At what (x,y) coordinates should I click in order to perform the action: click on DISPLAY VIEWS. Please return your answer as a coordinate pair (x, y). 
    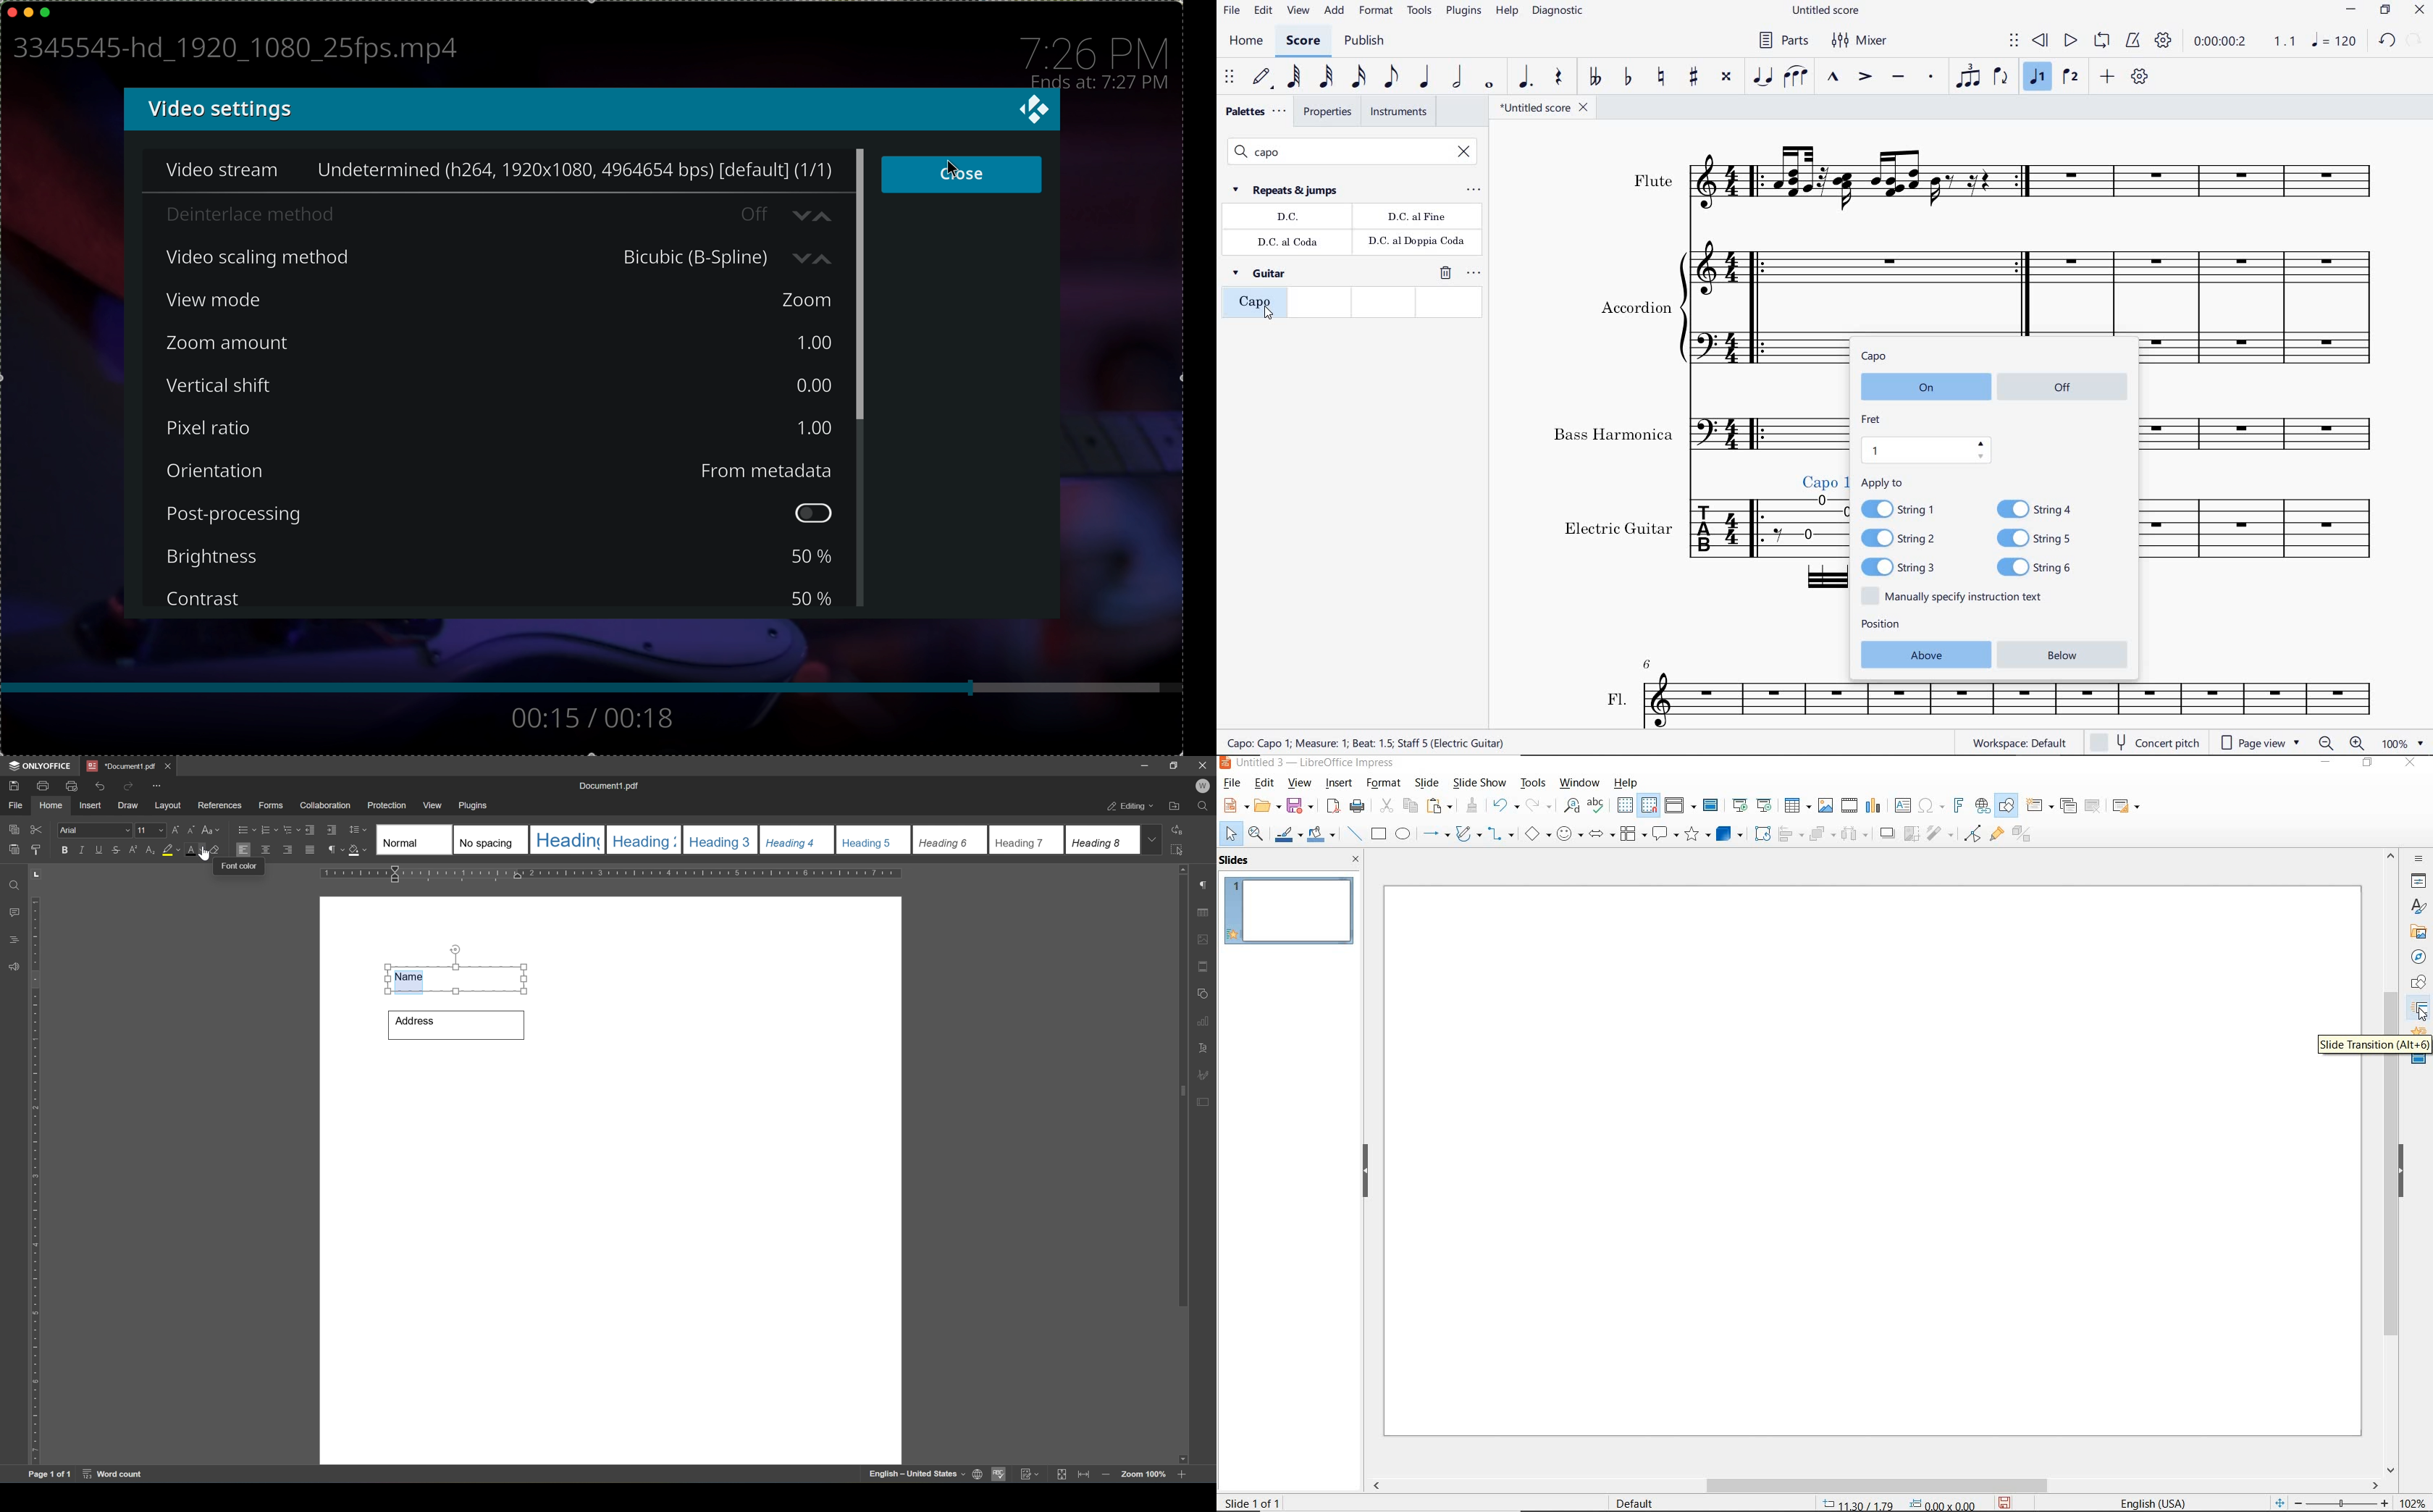
    Looking at the image, I should click on (1680, 805).